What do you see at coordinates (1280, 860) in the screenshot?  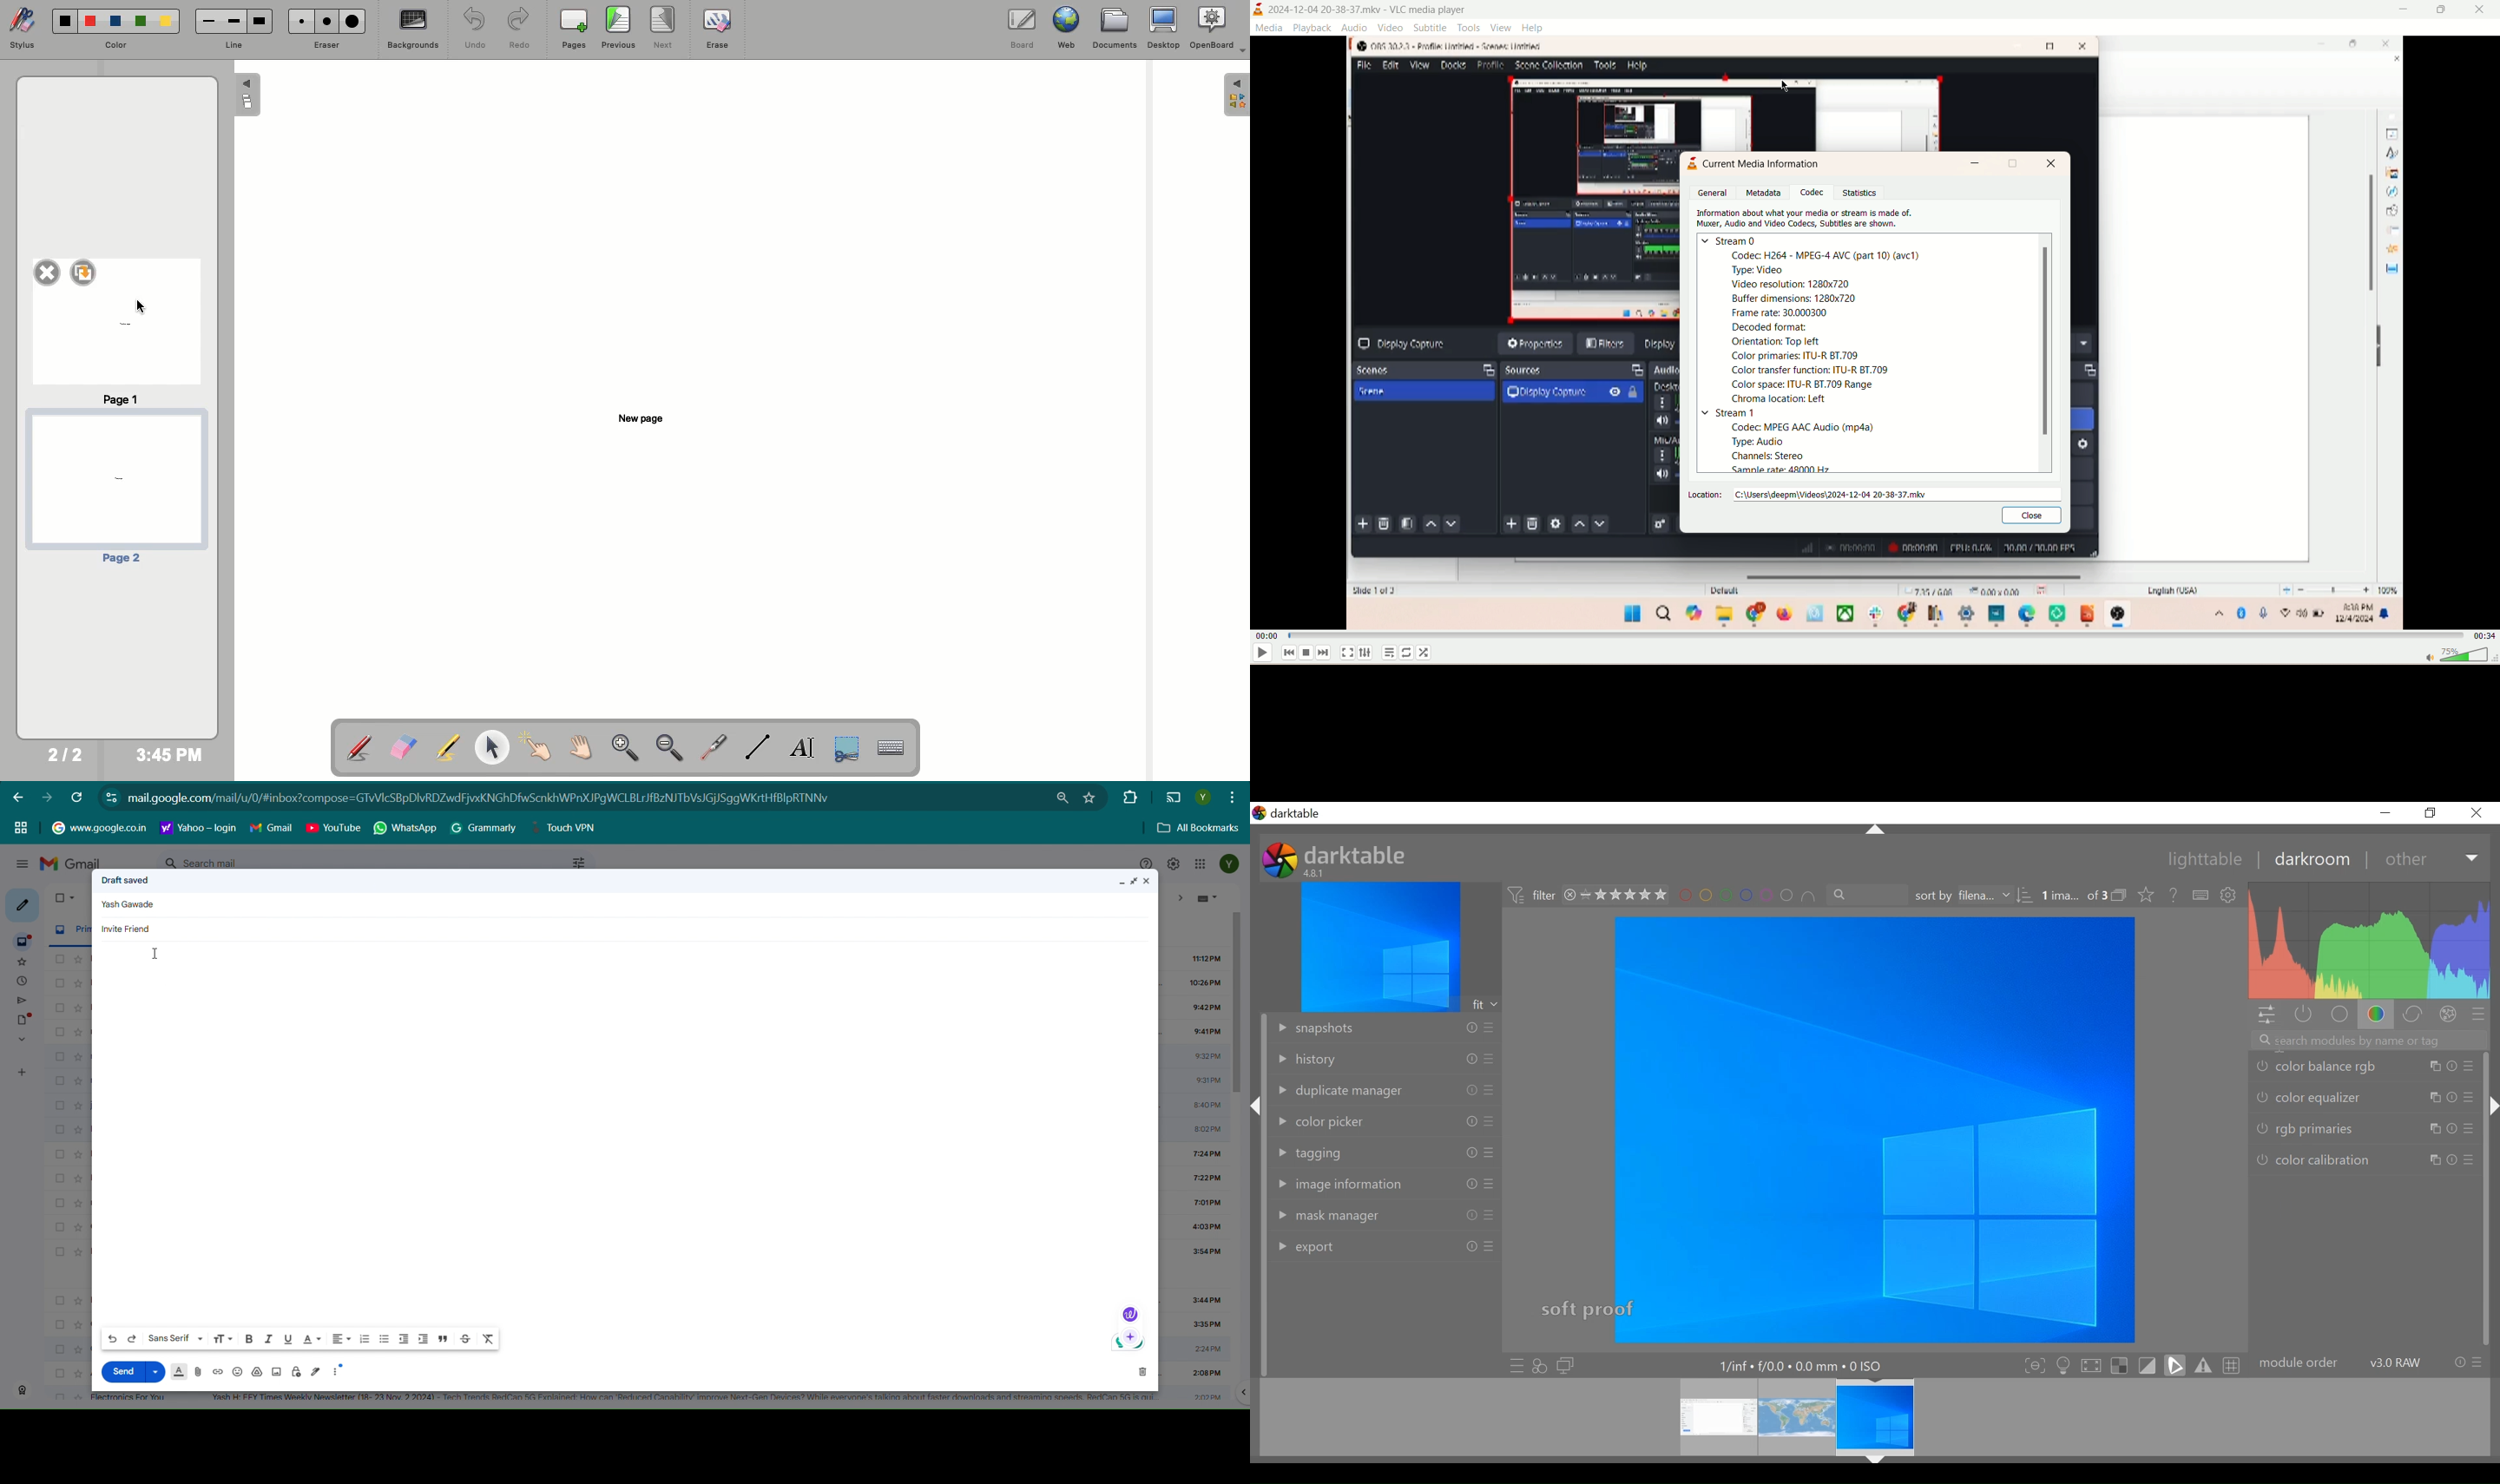 I see `logo` at bounding box center [1280, 860].